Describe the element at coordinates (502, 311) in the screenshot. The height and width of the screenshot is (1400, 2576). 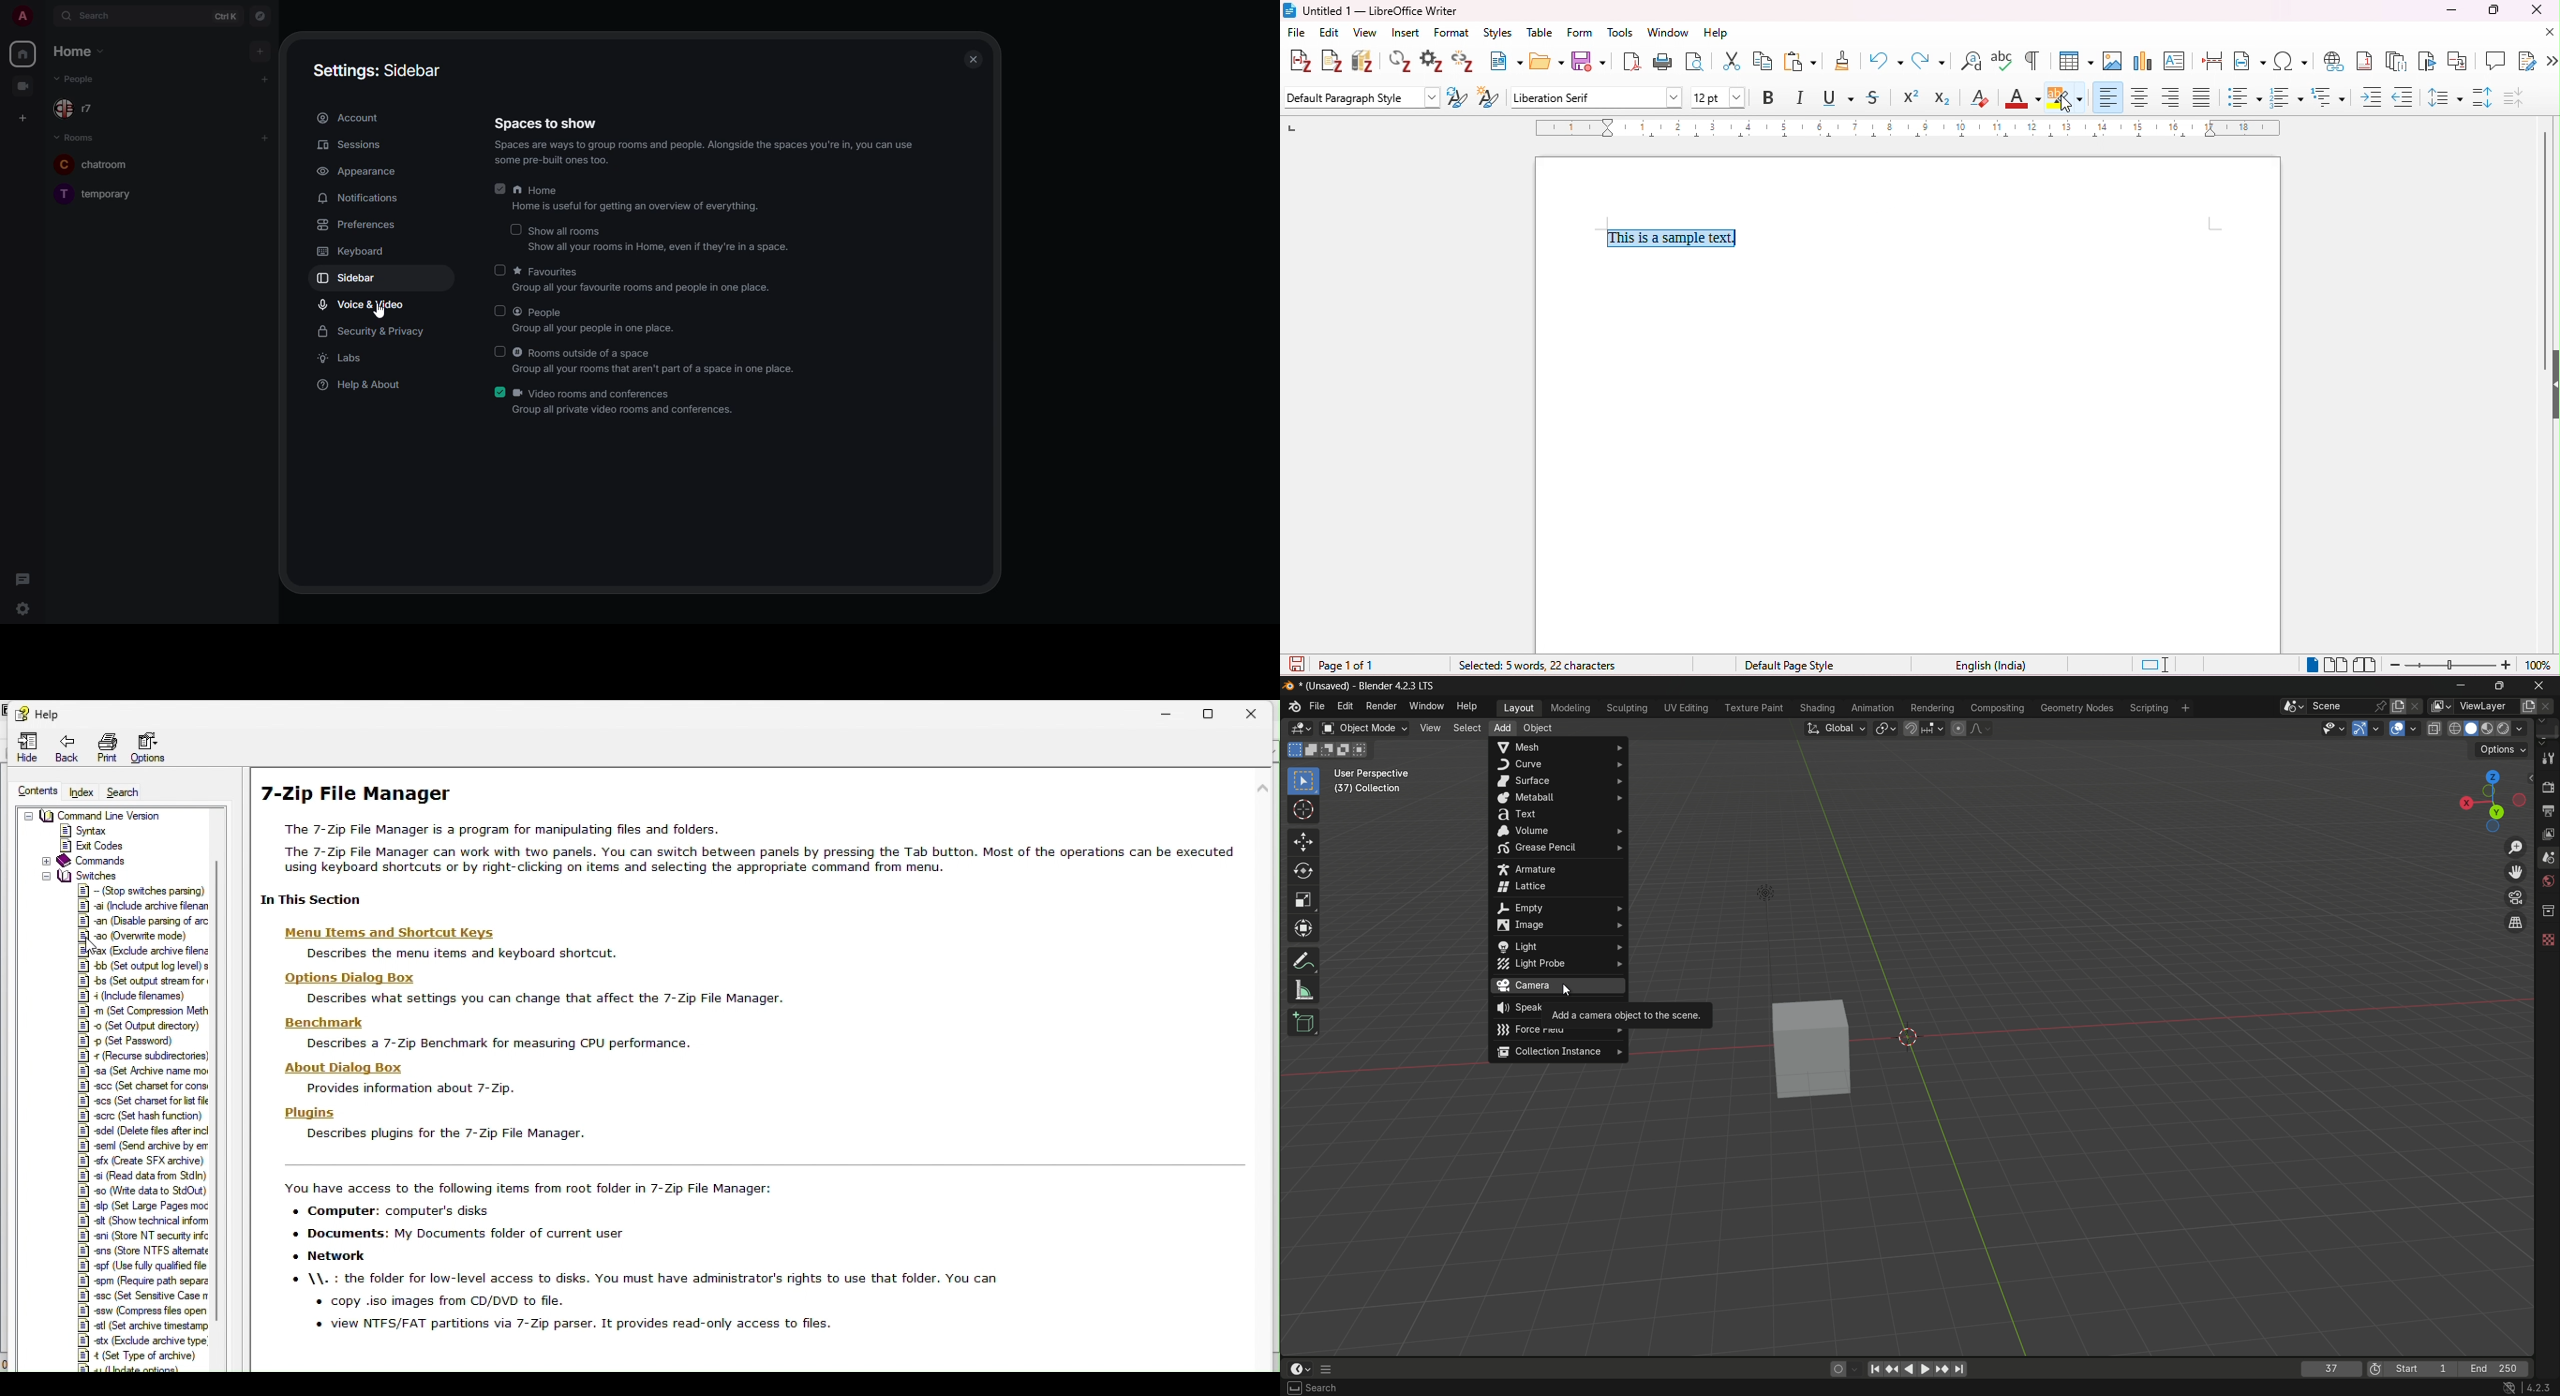
I see `click to enable` at that location.